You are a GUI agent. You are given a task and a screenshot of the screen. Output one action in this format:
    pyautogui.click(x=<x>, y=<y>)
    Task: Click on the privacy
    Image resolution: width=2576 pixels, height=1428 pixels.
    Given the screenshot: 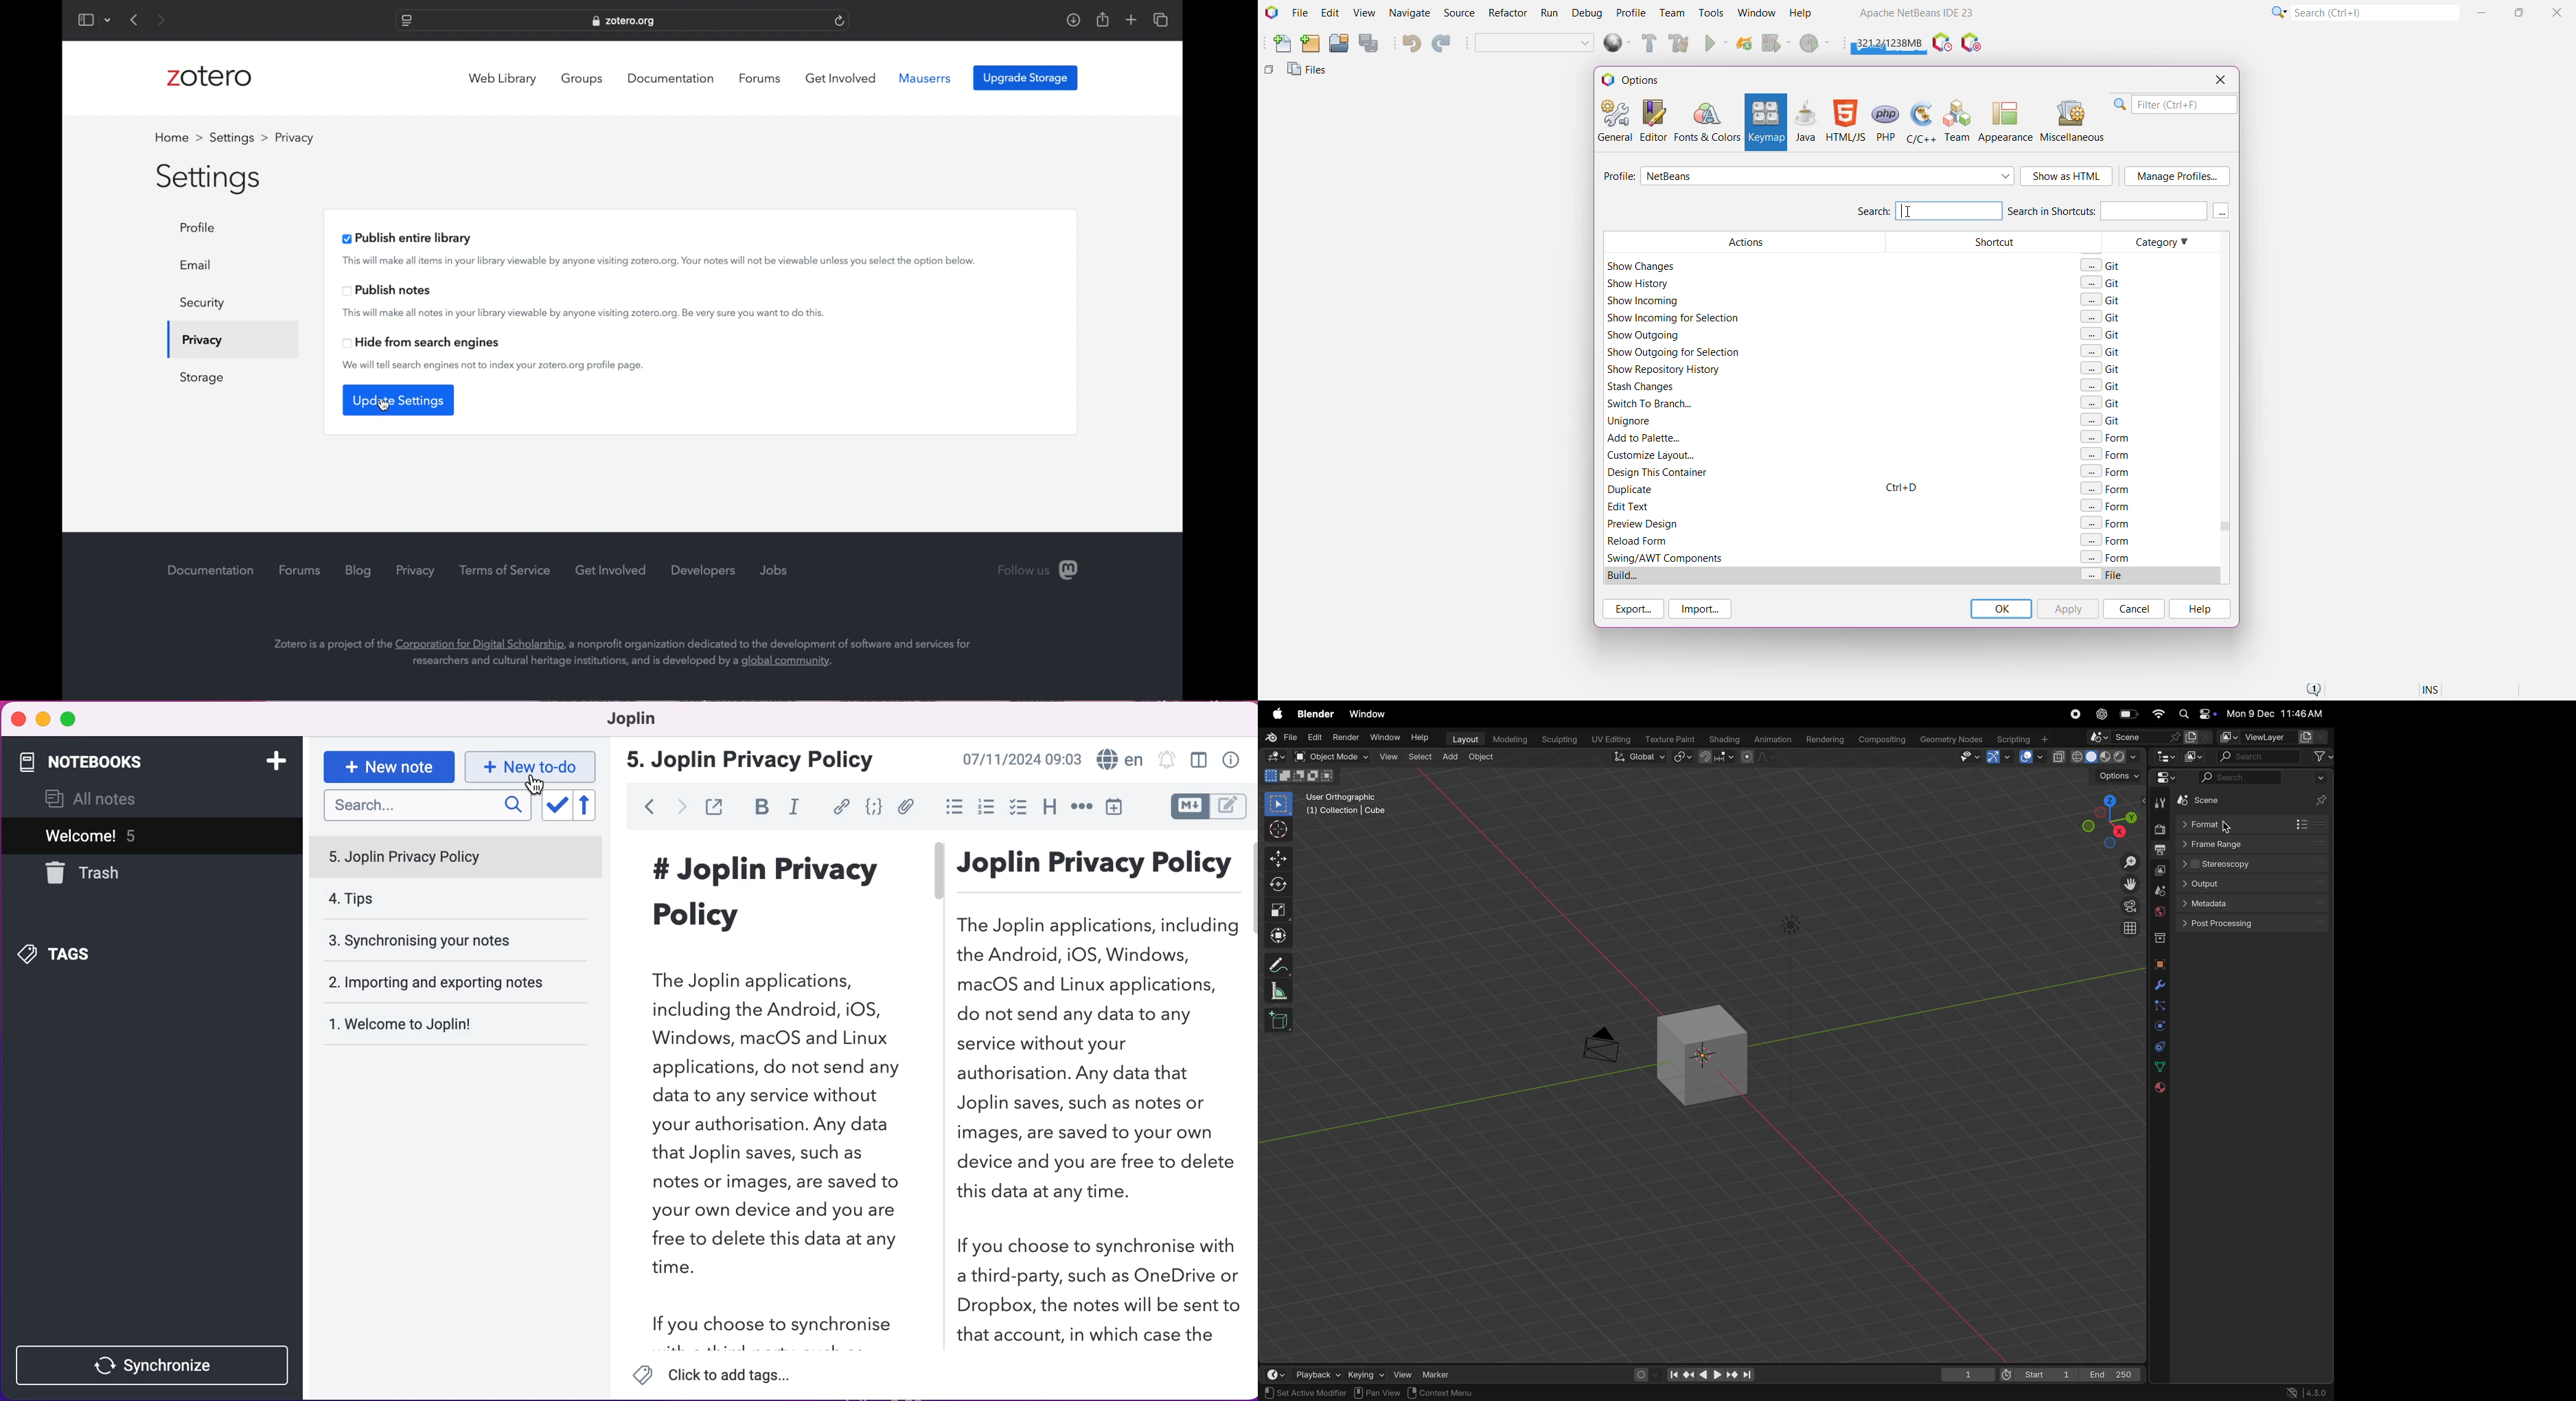 What is the action you would take?
    pyautogui.click(x=416, y=571)
    